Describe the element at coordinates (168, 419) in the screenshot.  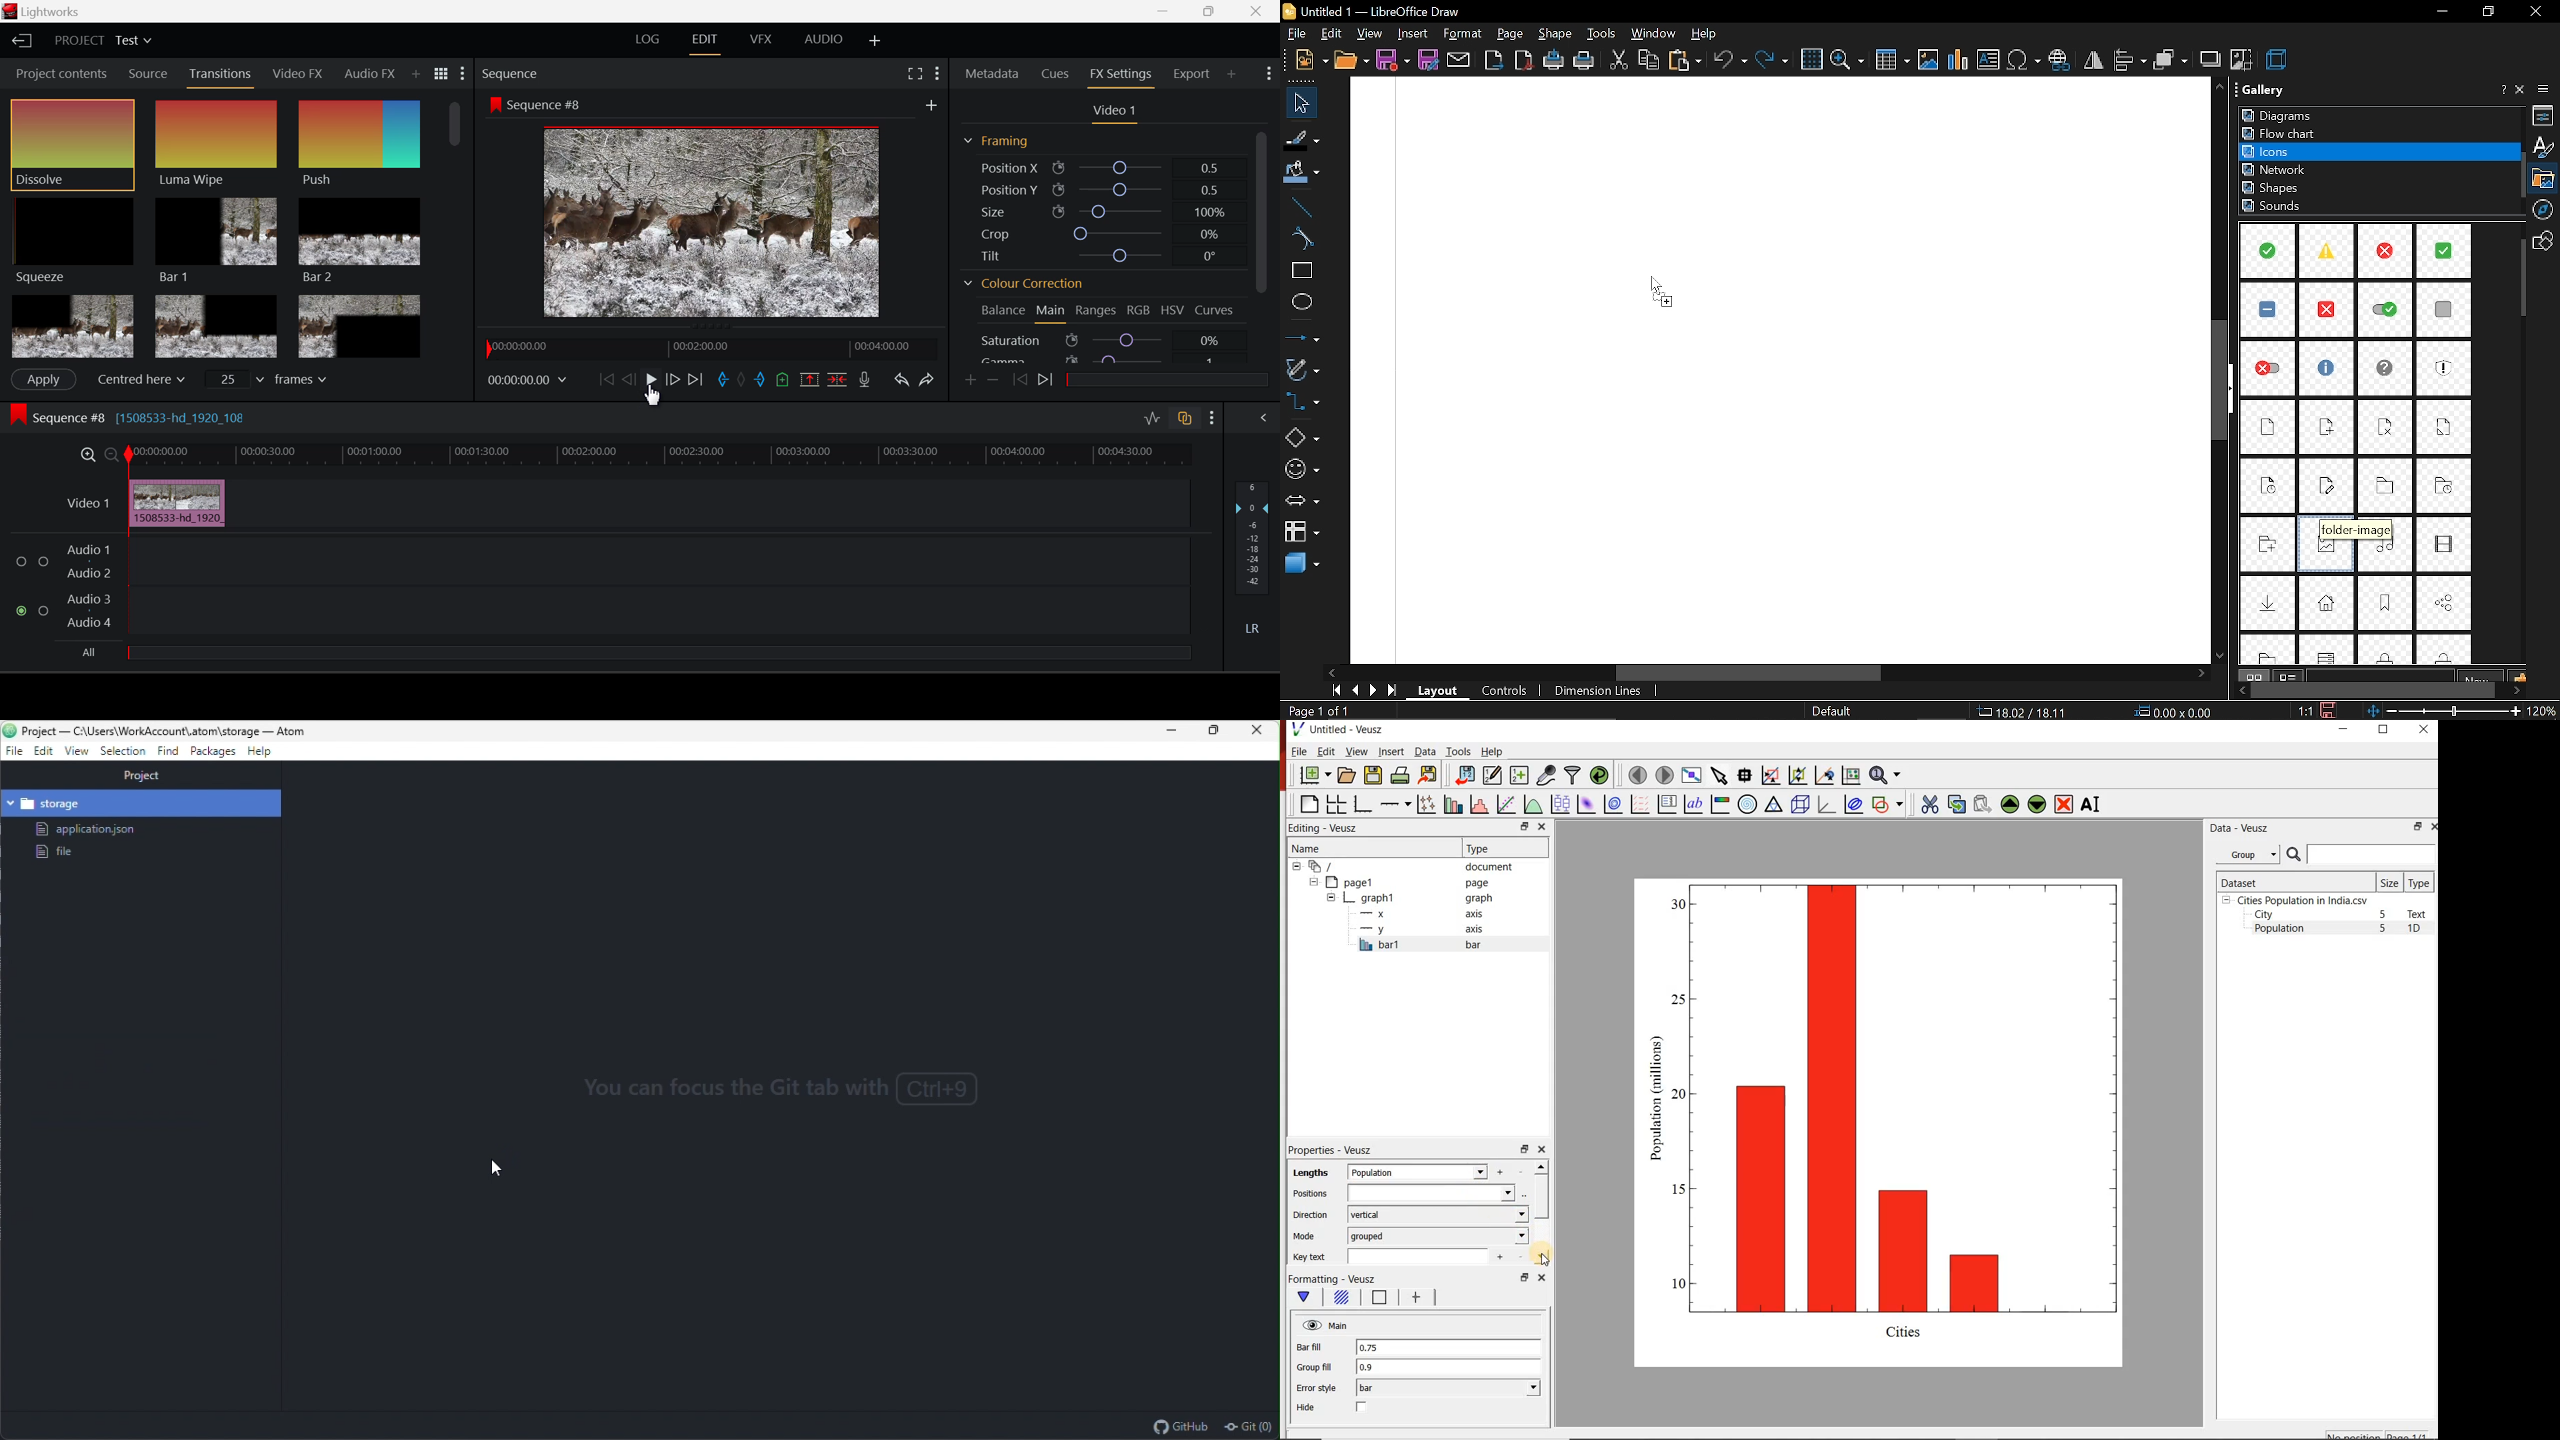
I see `Sequence #8 Editing Section` at that location.